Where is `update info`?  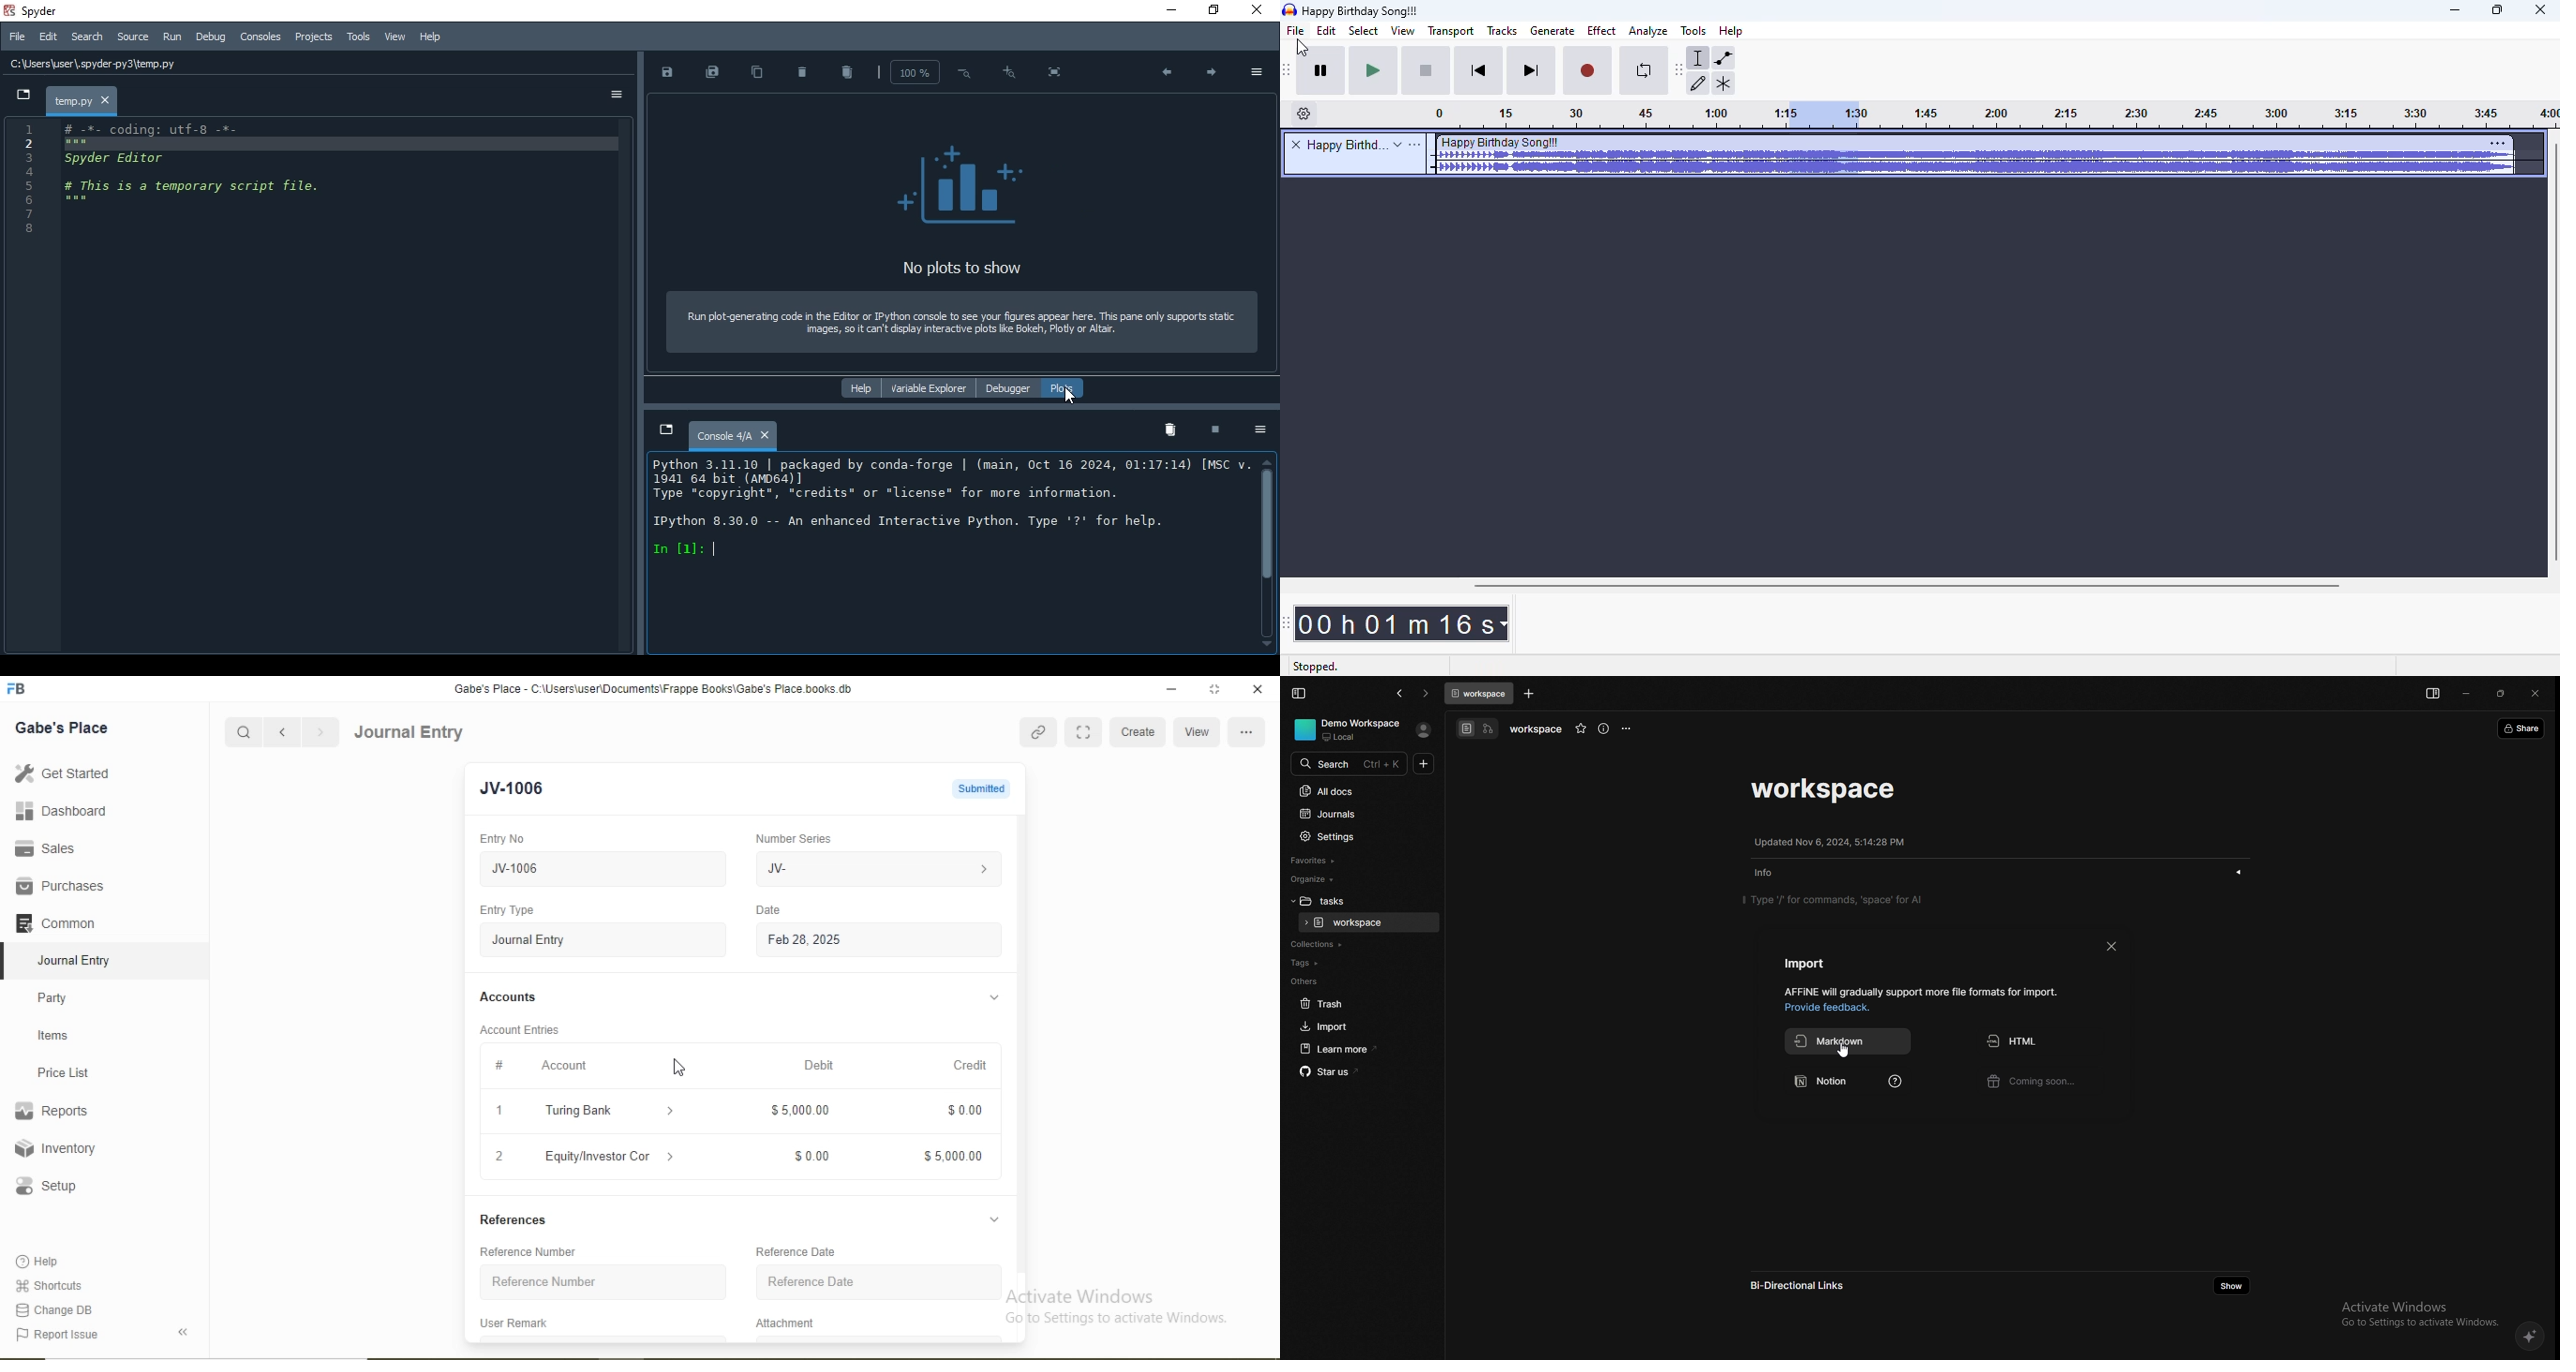
update info is located at coordinates (1830, 842).